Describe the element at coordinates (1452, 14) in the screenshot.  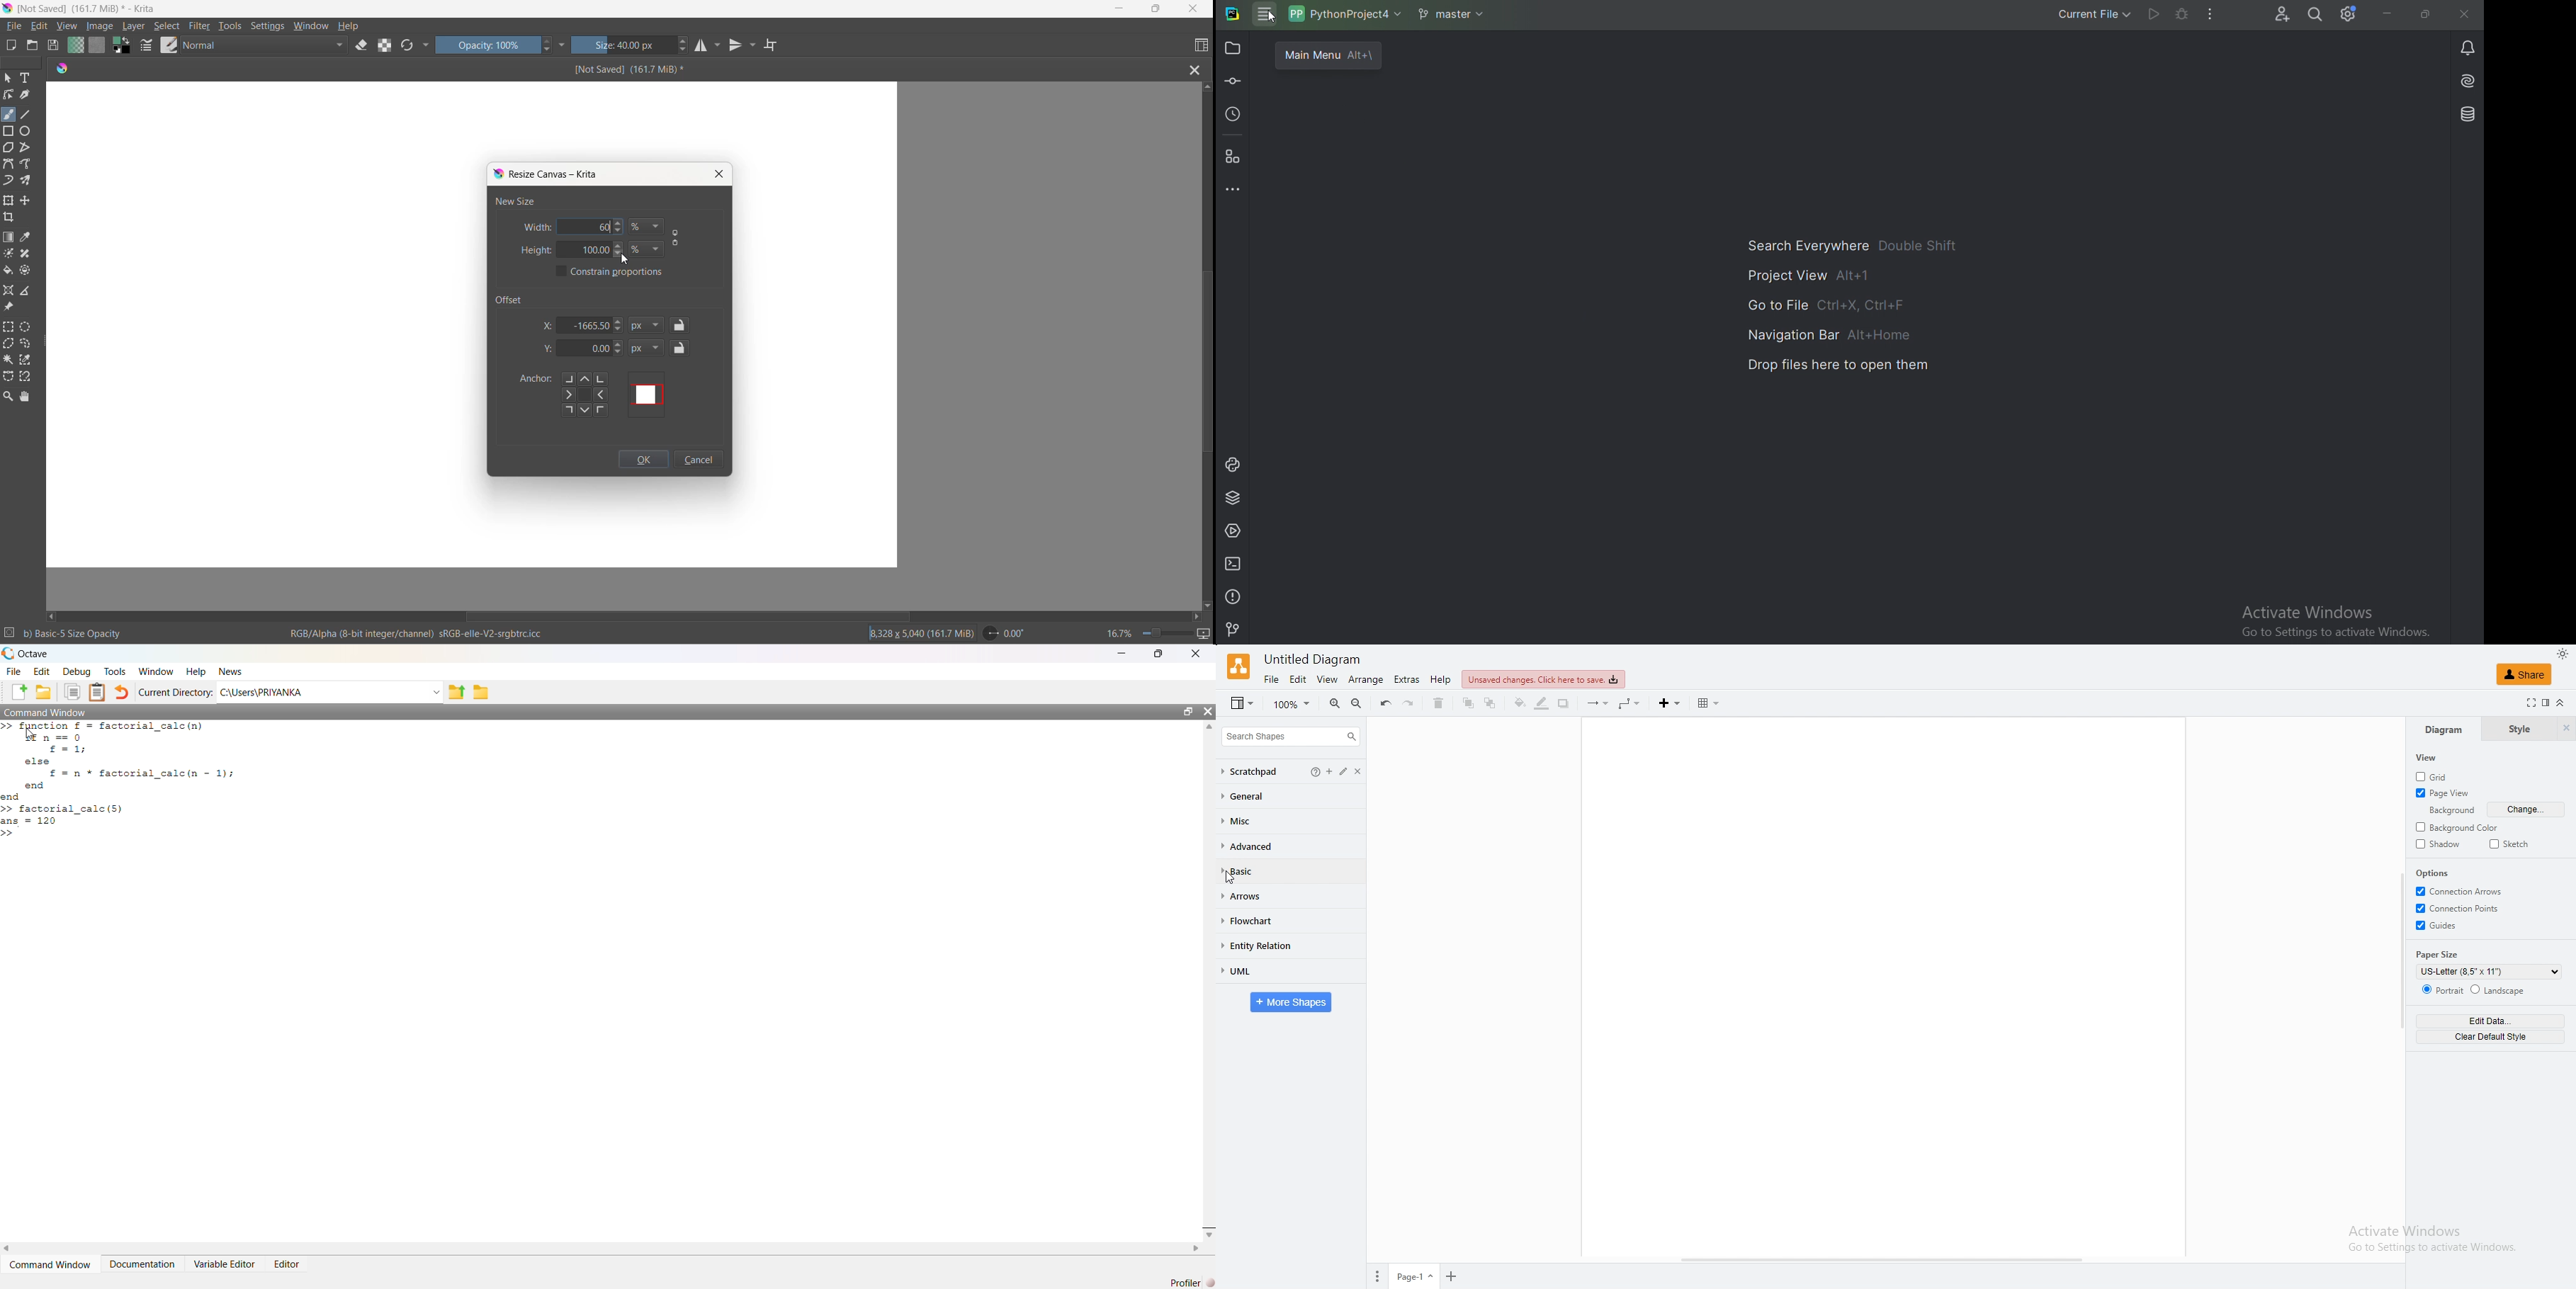
I see `Git branch master` at that location.